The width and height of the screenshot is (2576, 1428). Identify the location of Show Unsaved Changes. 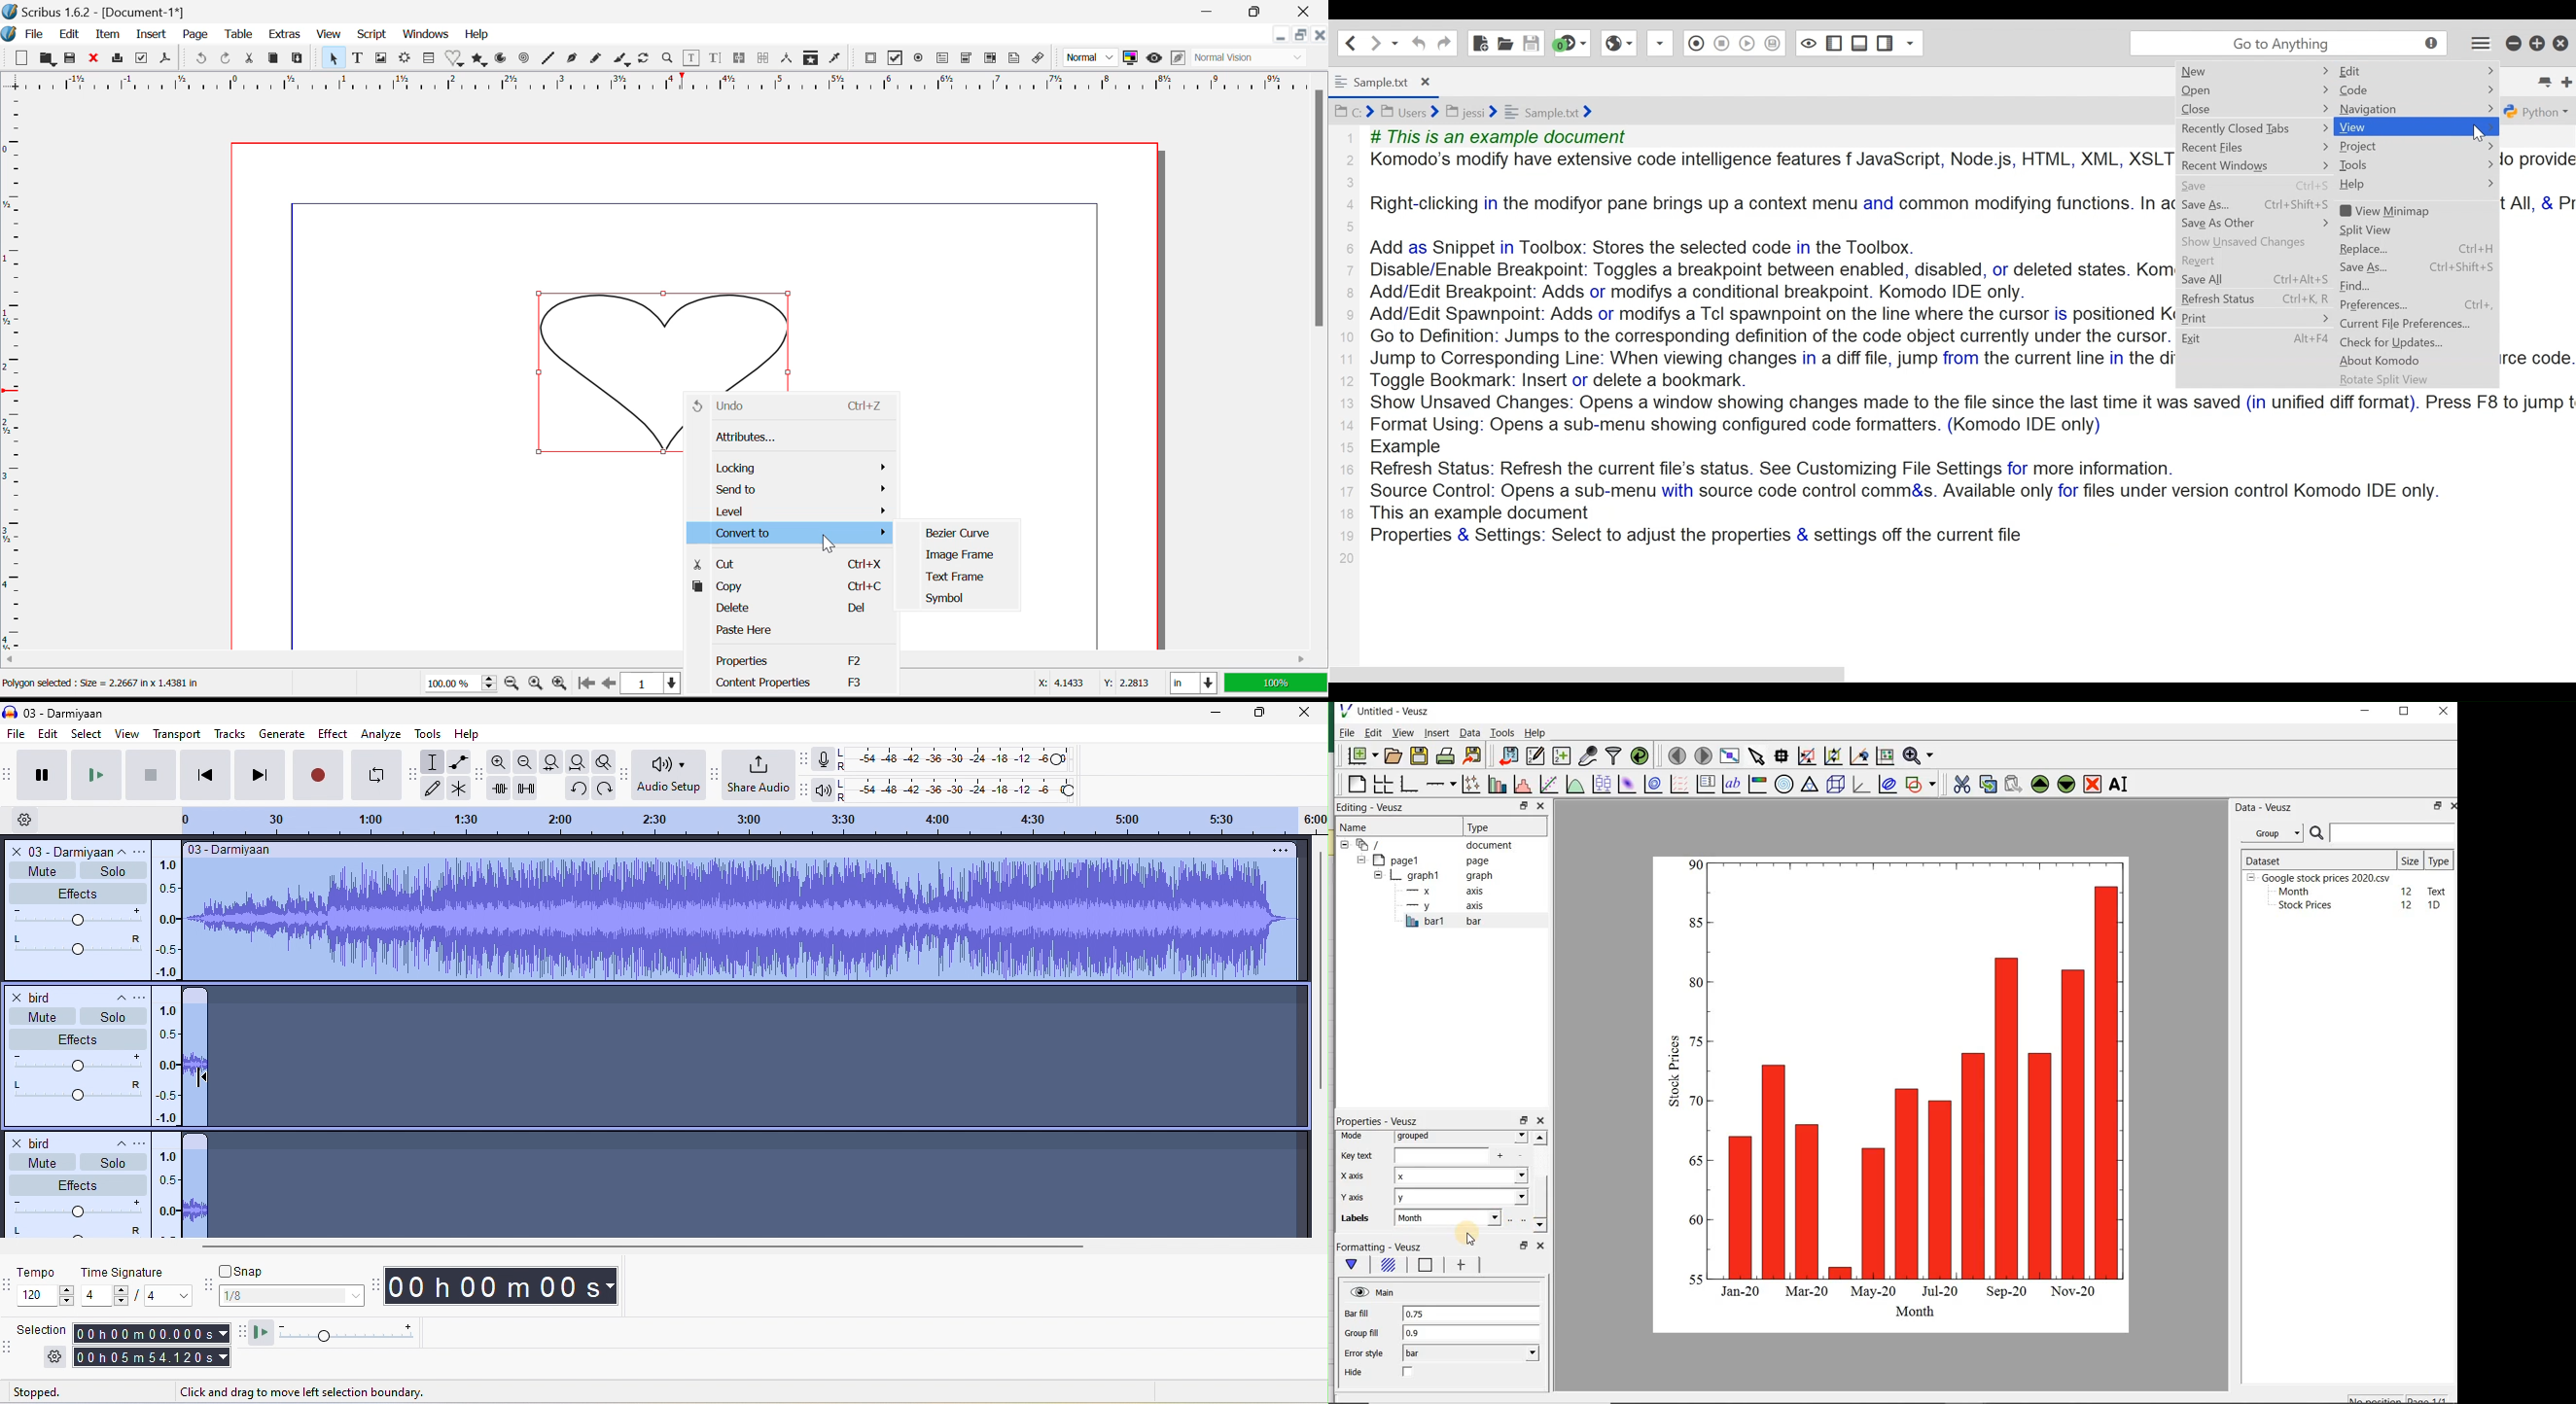
(2254, 240).